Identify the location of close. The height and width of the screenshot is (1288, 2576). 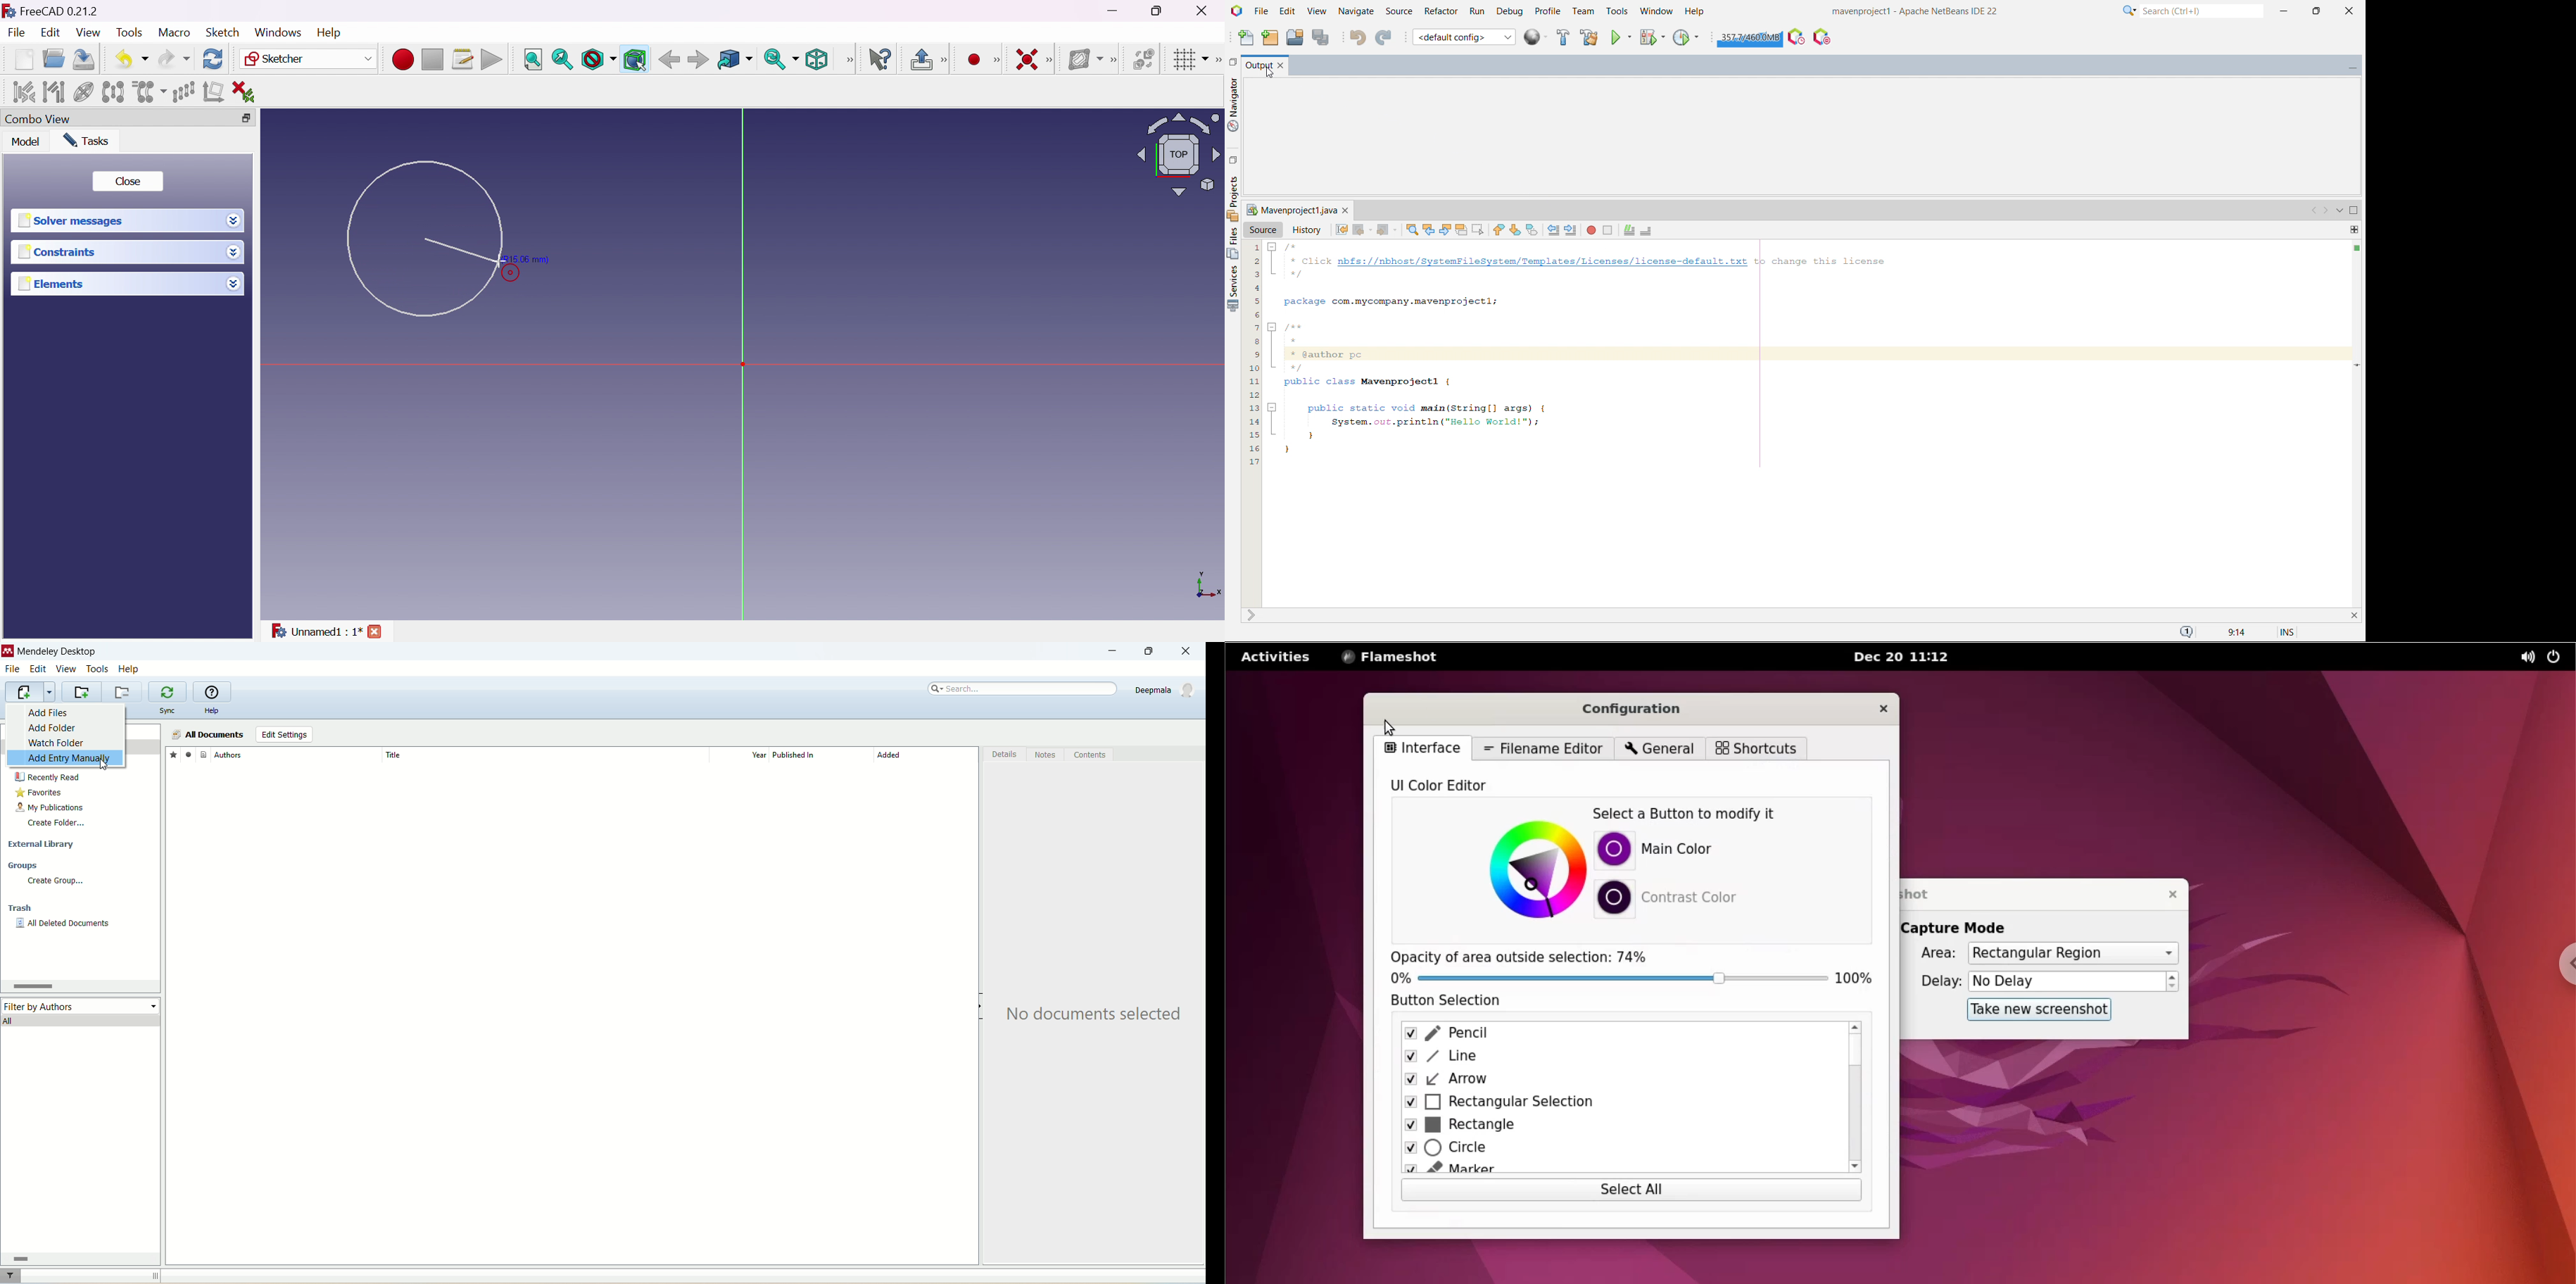
(377, 631).